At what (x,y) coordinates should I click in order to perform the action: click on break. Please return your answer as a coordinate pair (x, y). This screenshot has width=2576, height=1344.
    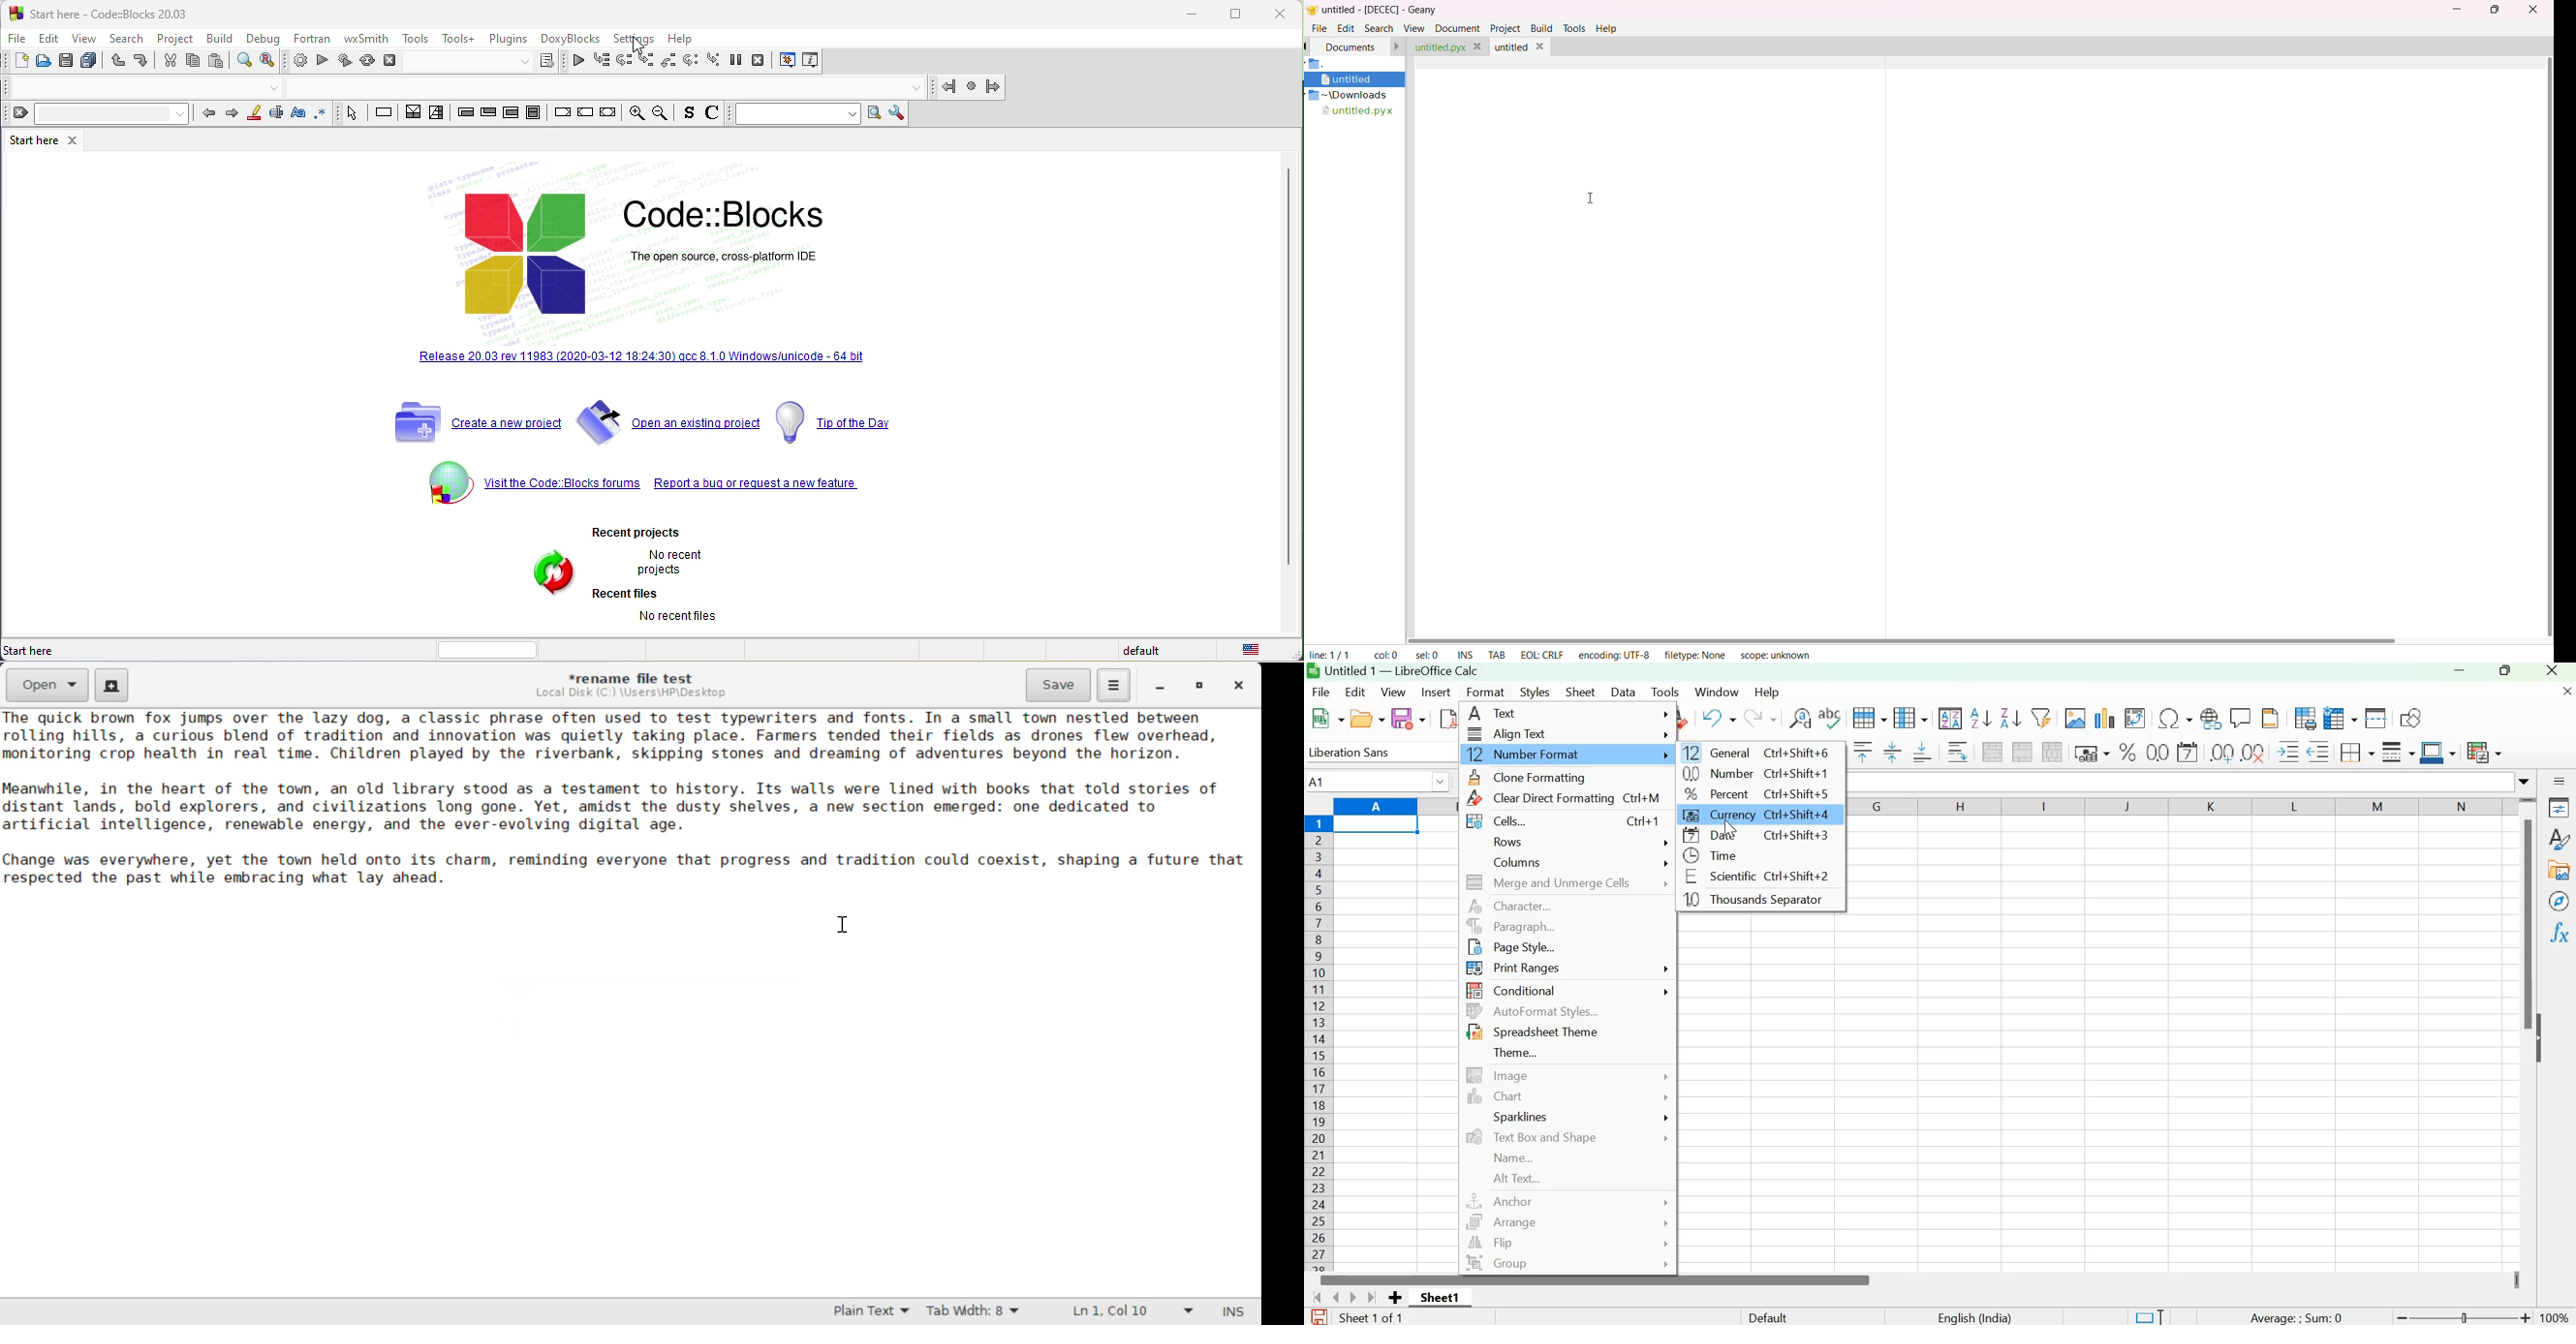
    Looking at the image, I should click on (563, 112).